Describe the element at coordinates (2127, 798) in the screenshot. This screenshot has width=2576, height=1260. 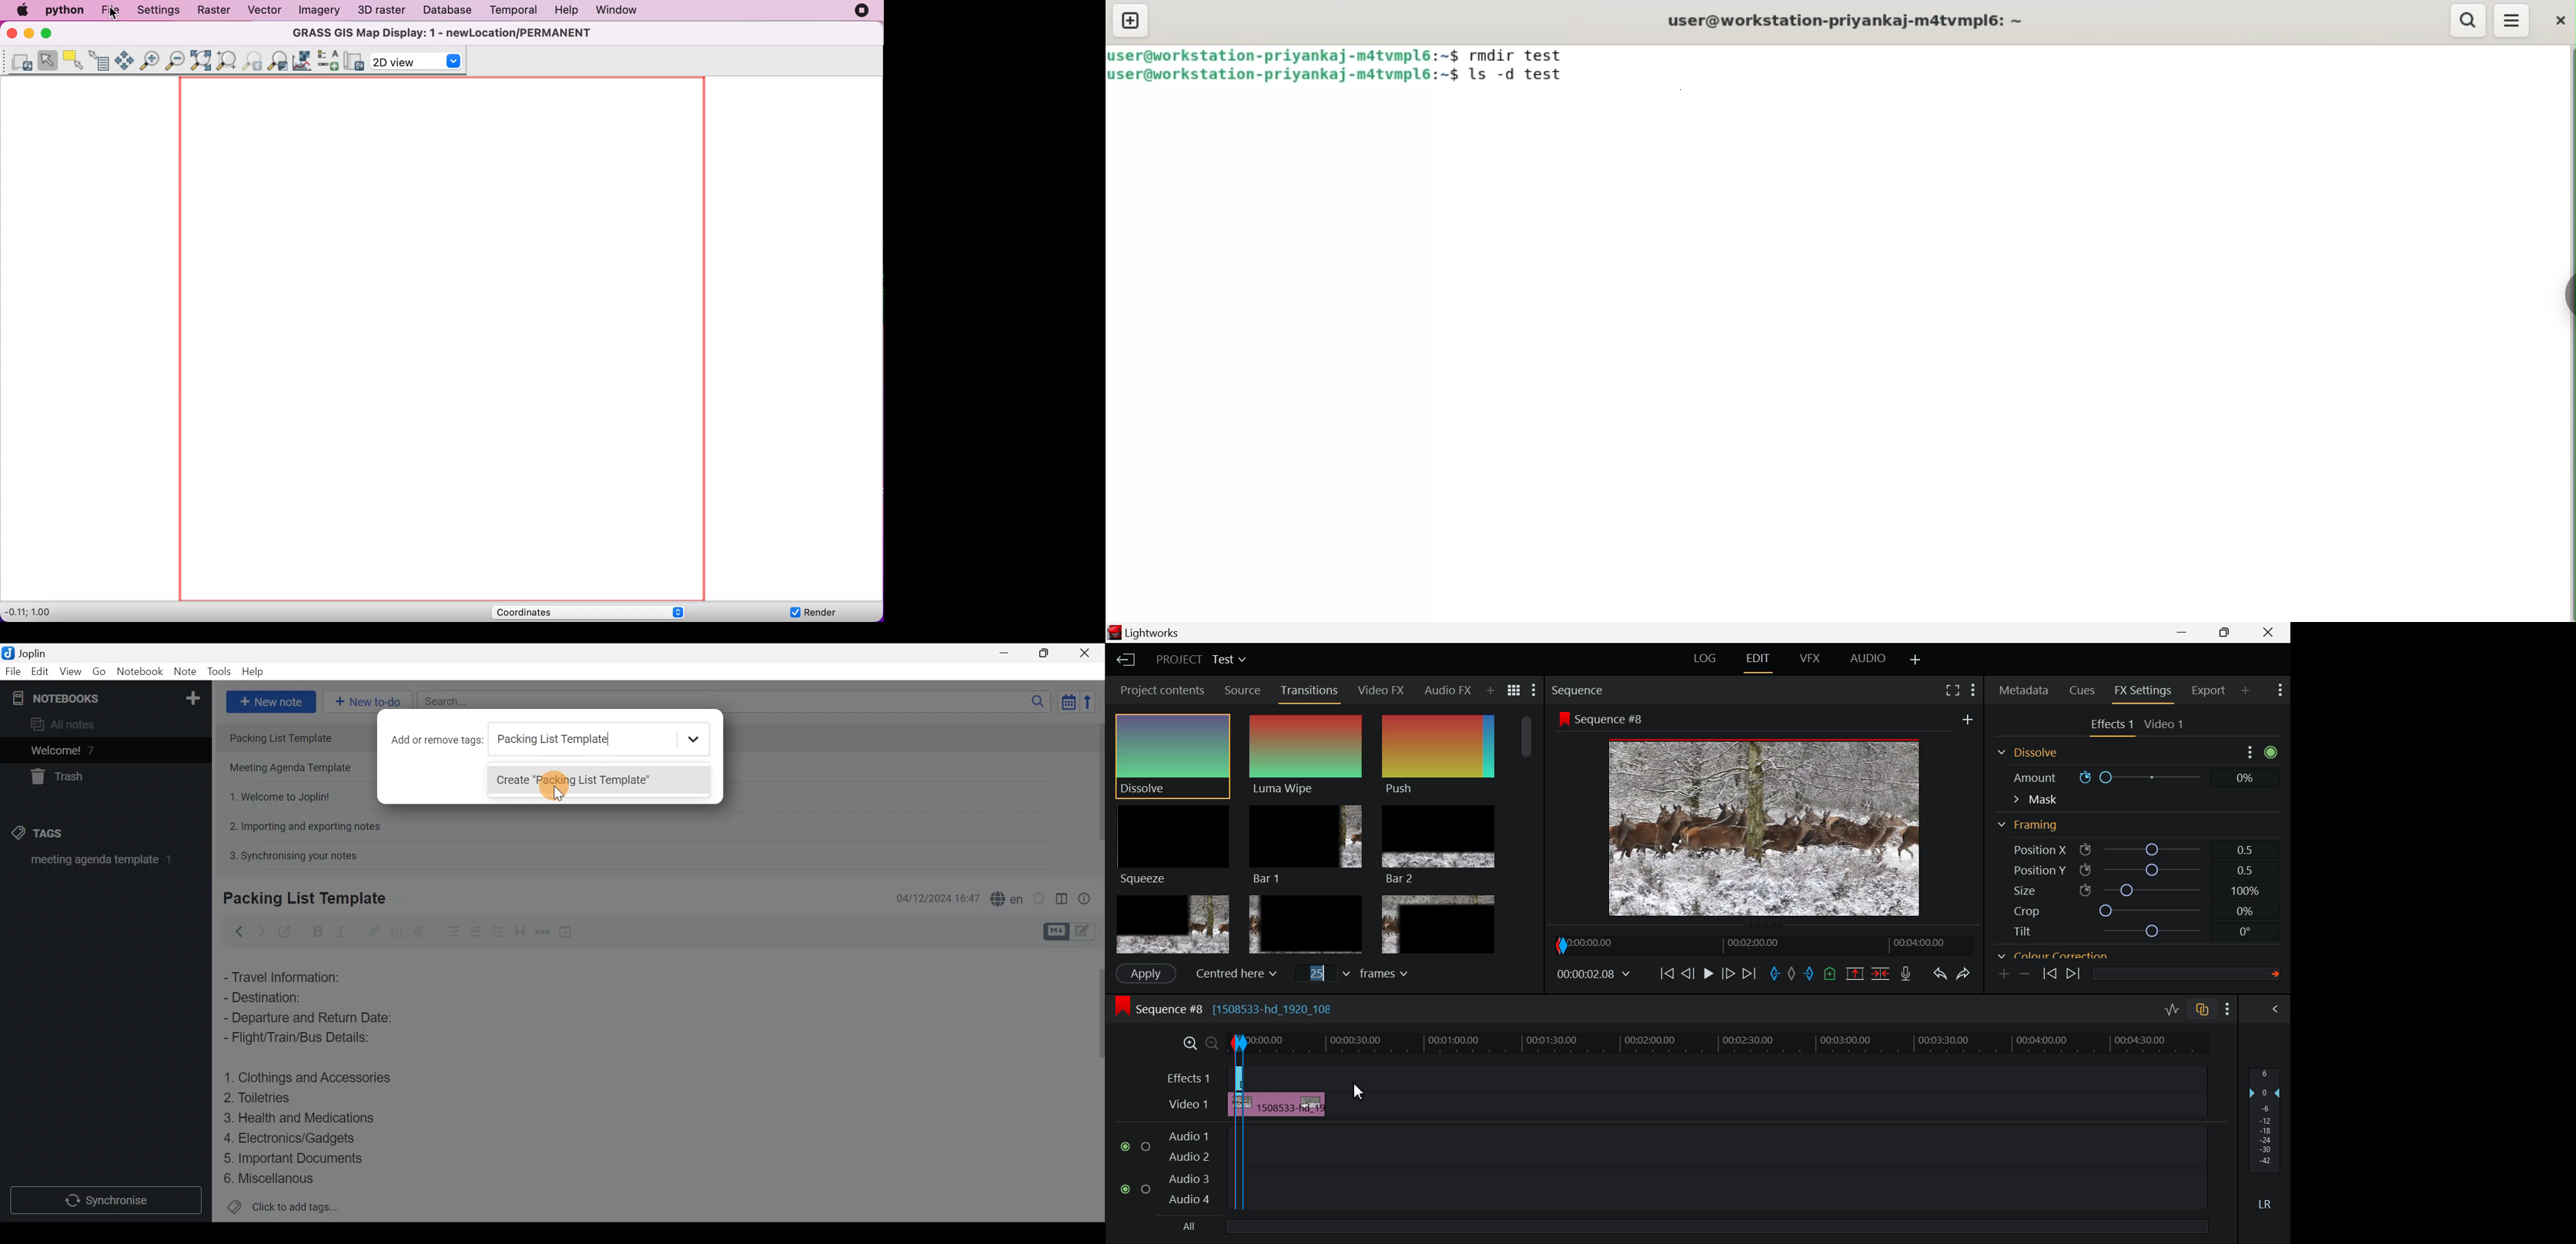
I see `Position Y` at that location.